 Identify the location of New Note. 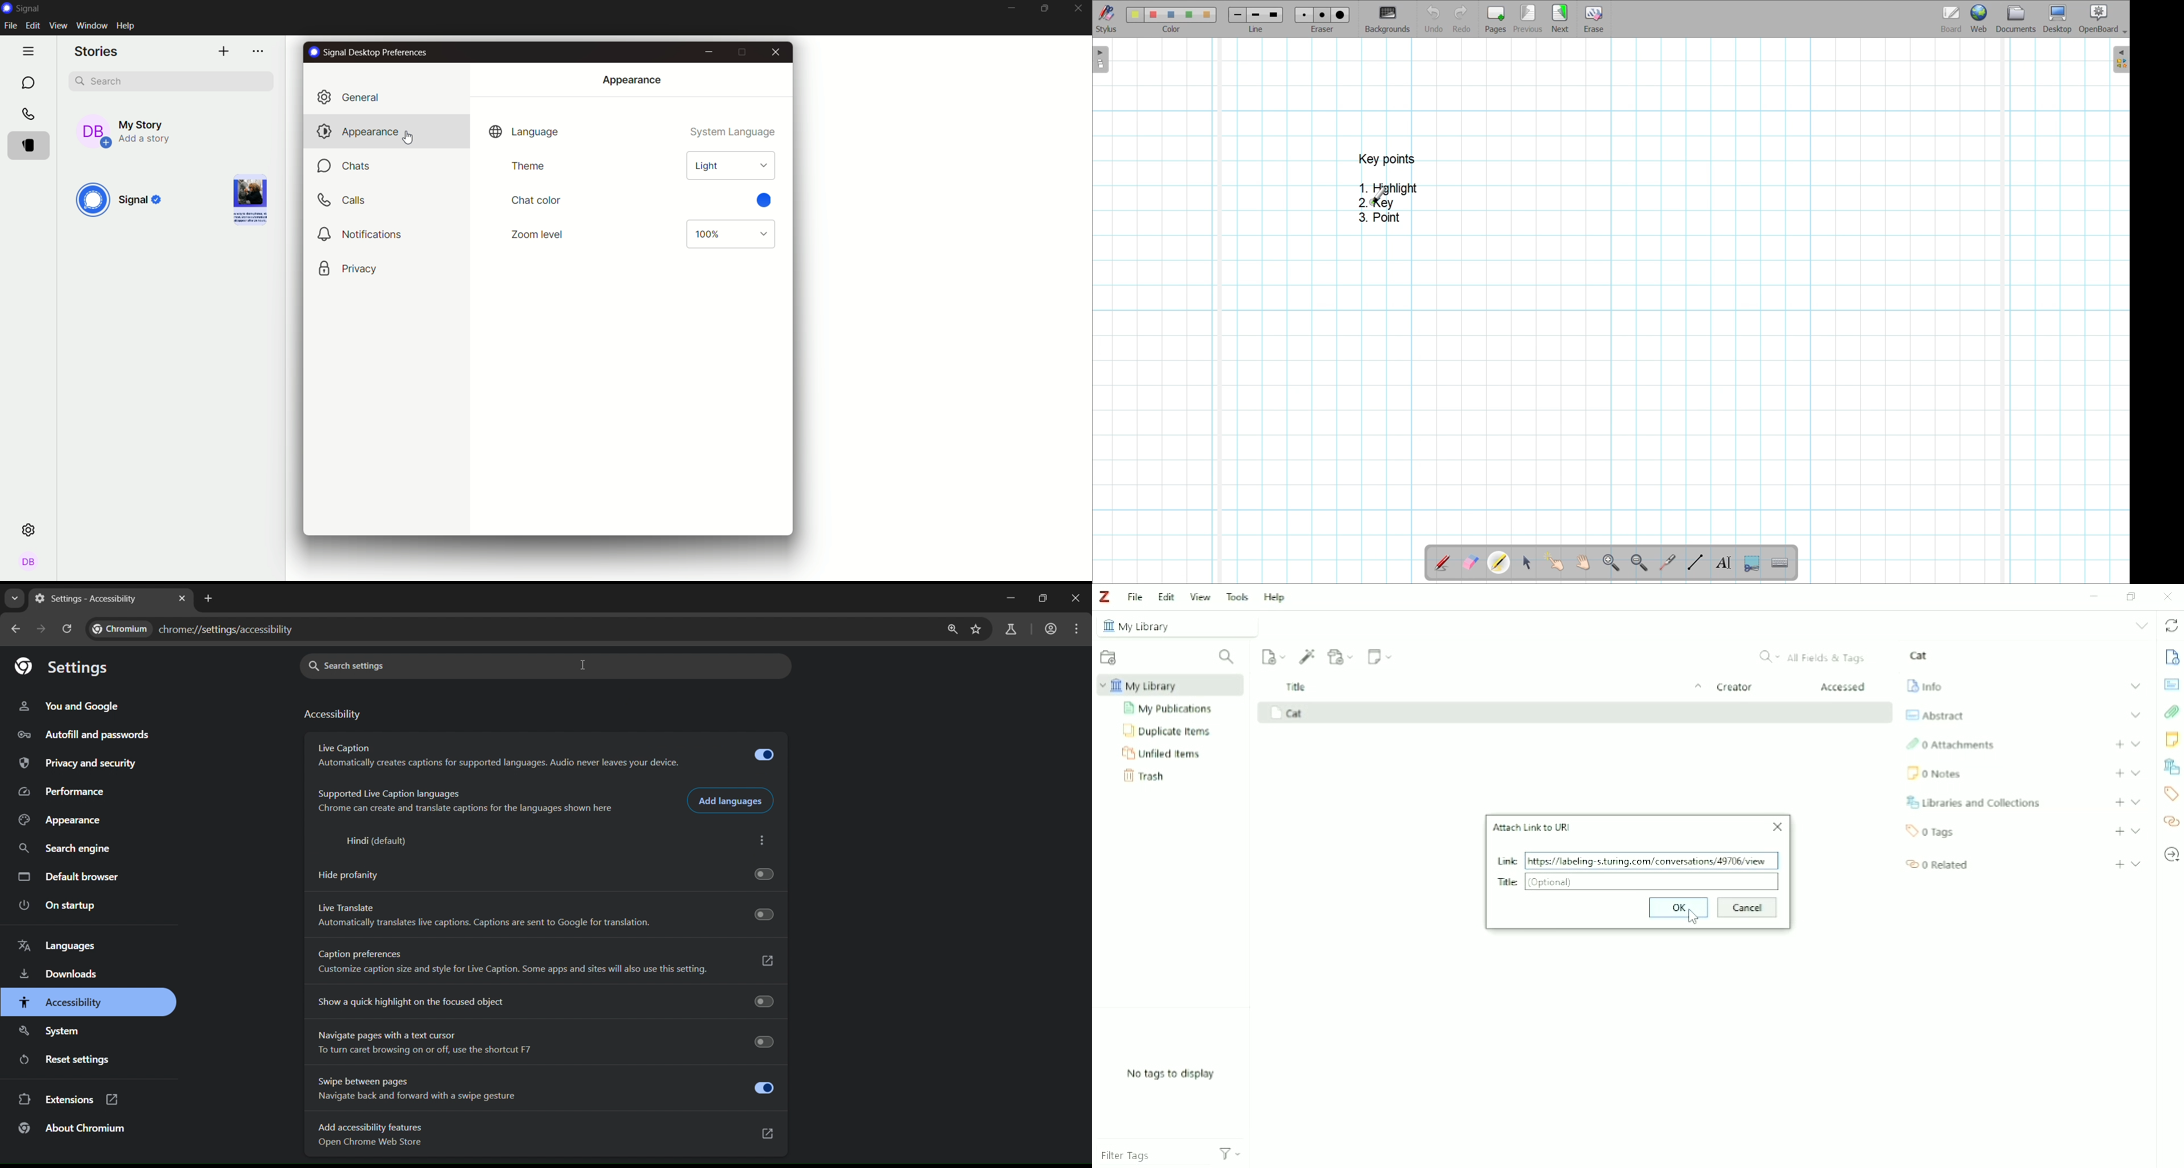
(1381, 656).